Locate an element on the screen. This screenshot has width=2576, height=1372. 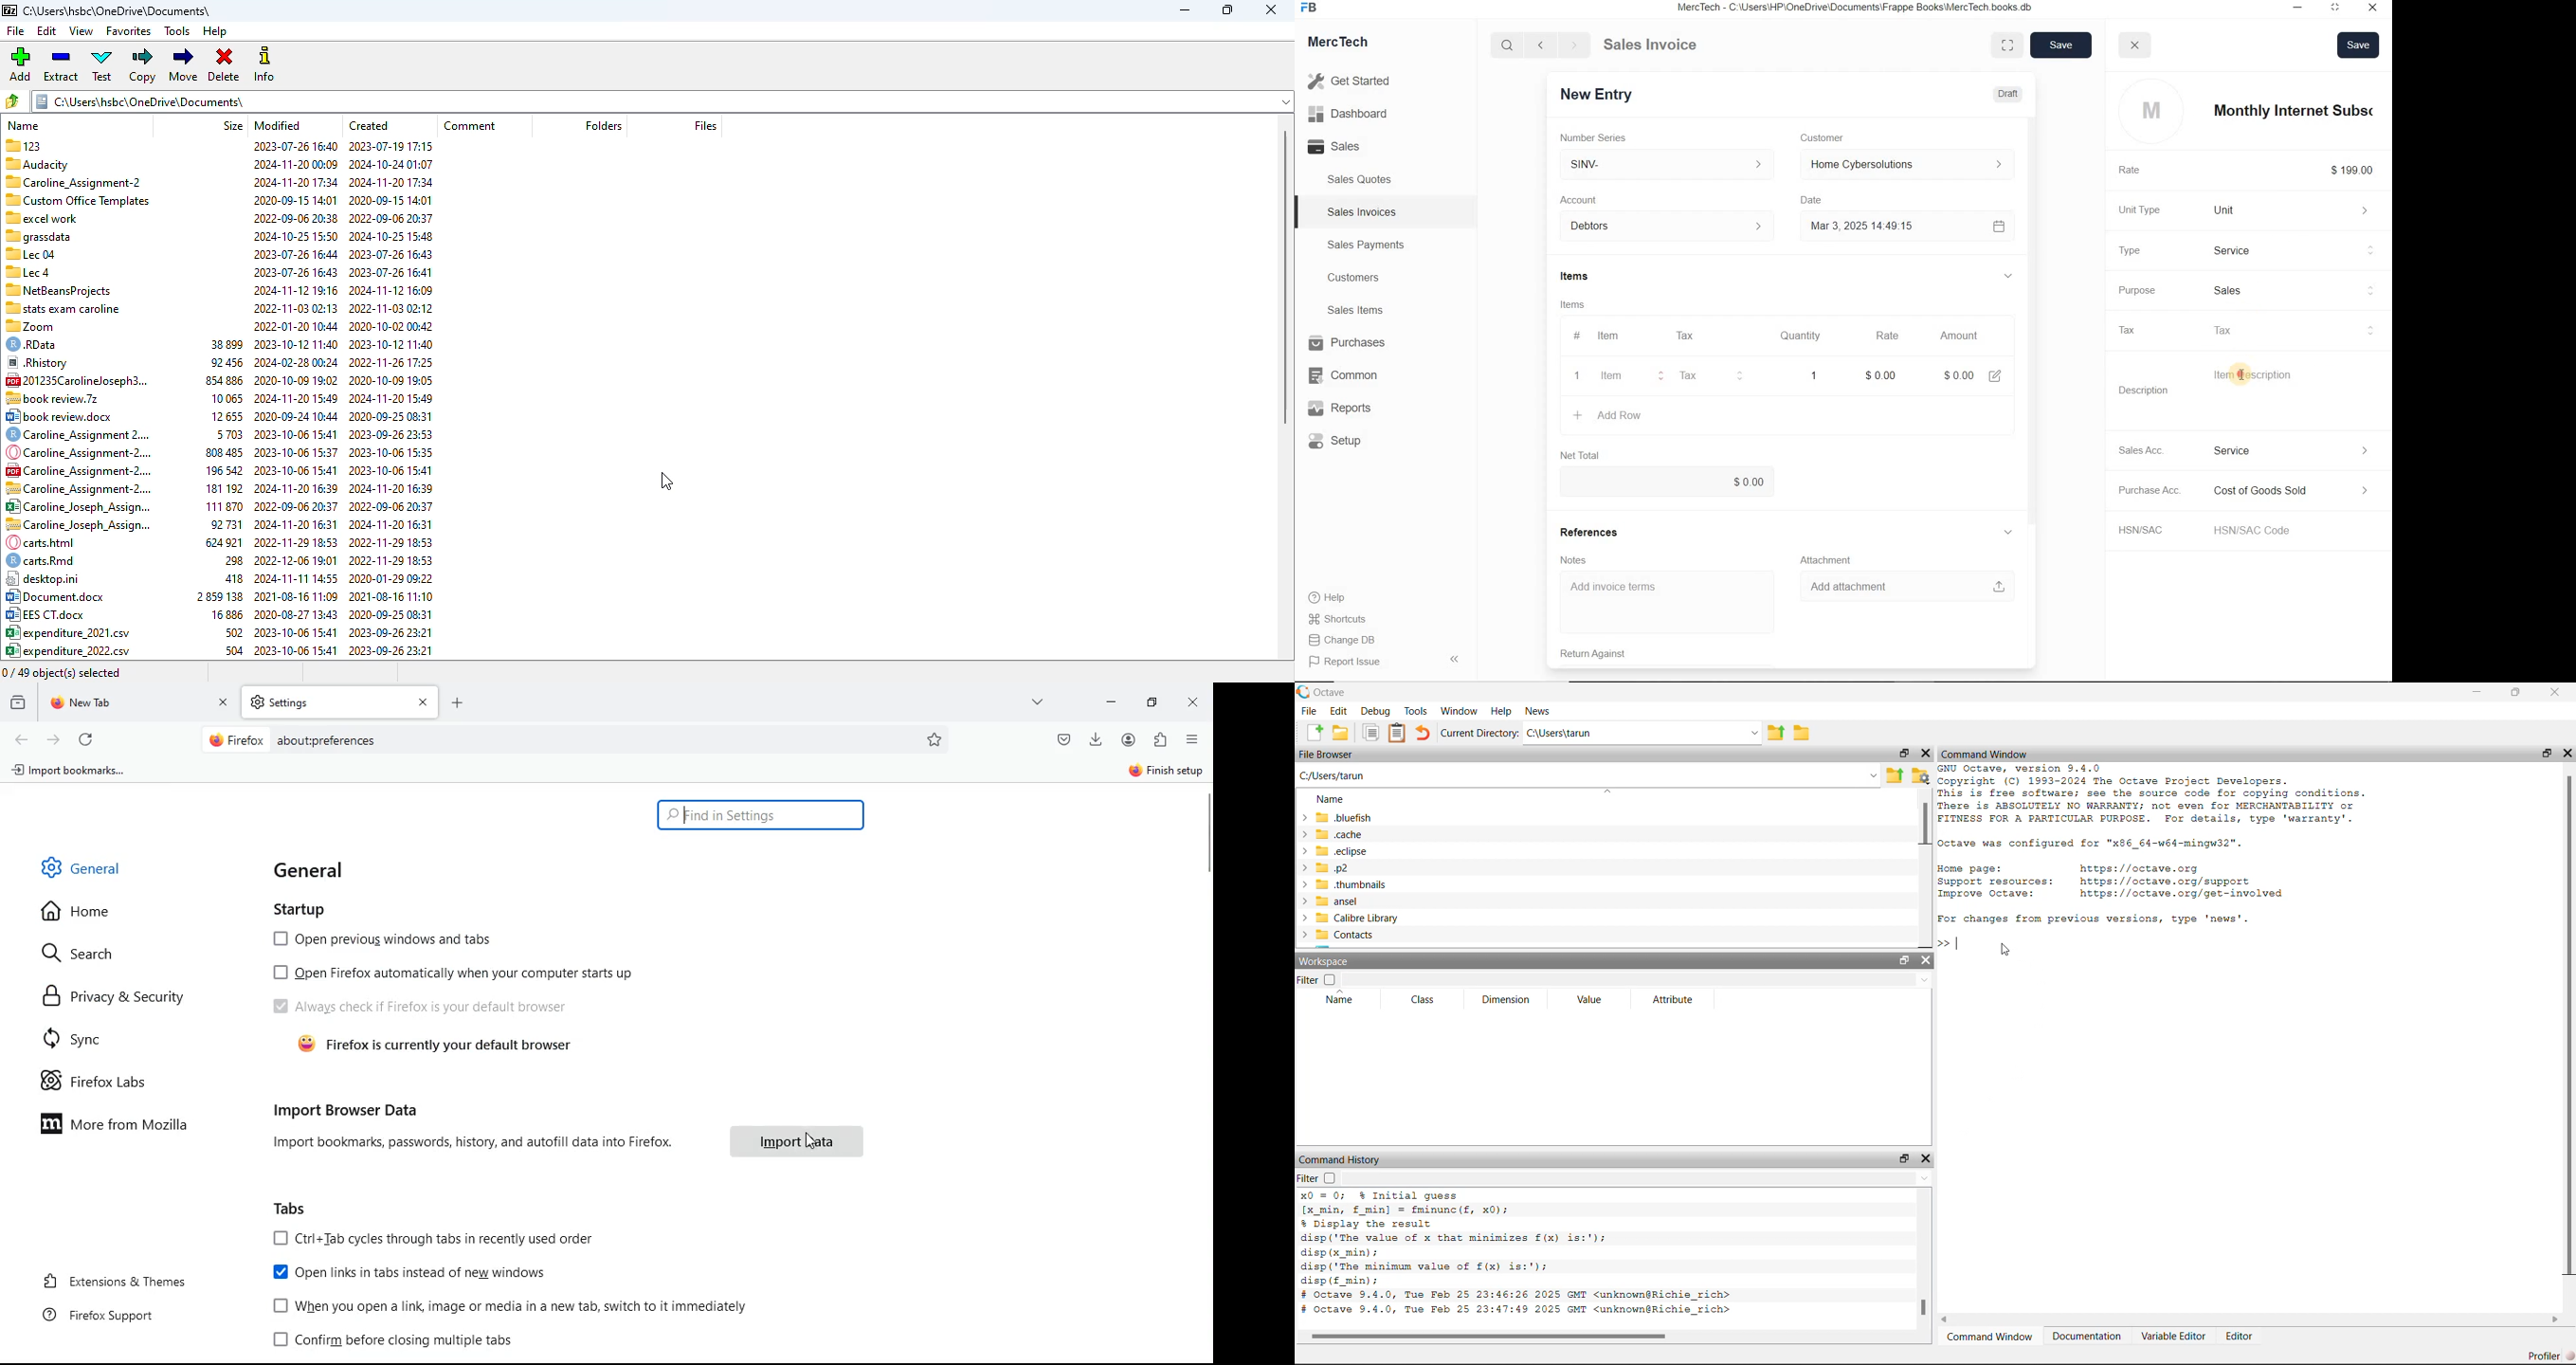
close is located at coordinates (1270, 9).